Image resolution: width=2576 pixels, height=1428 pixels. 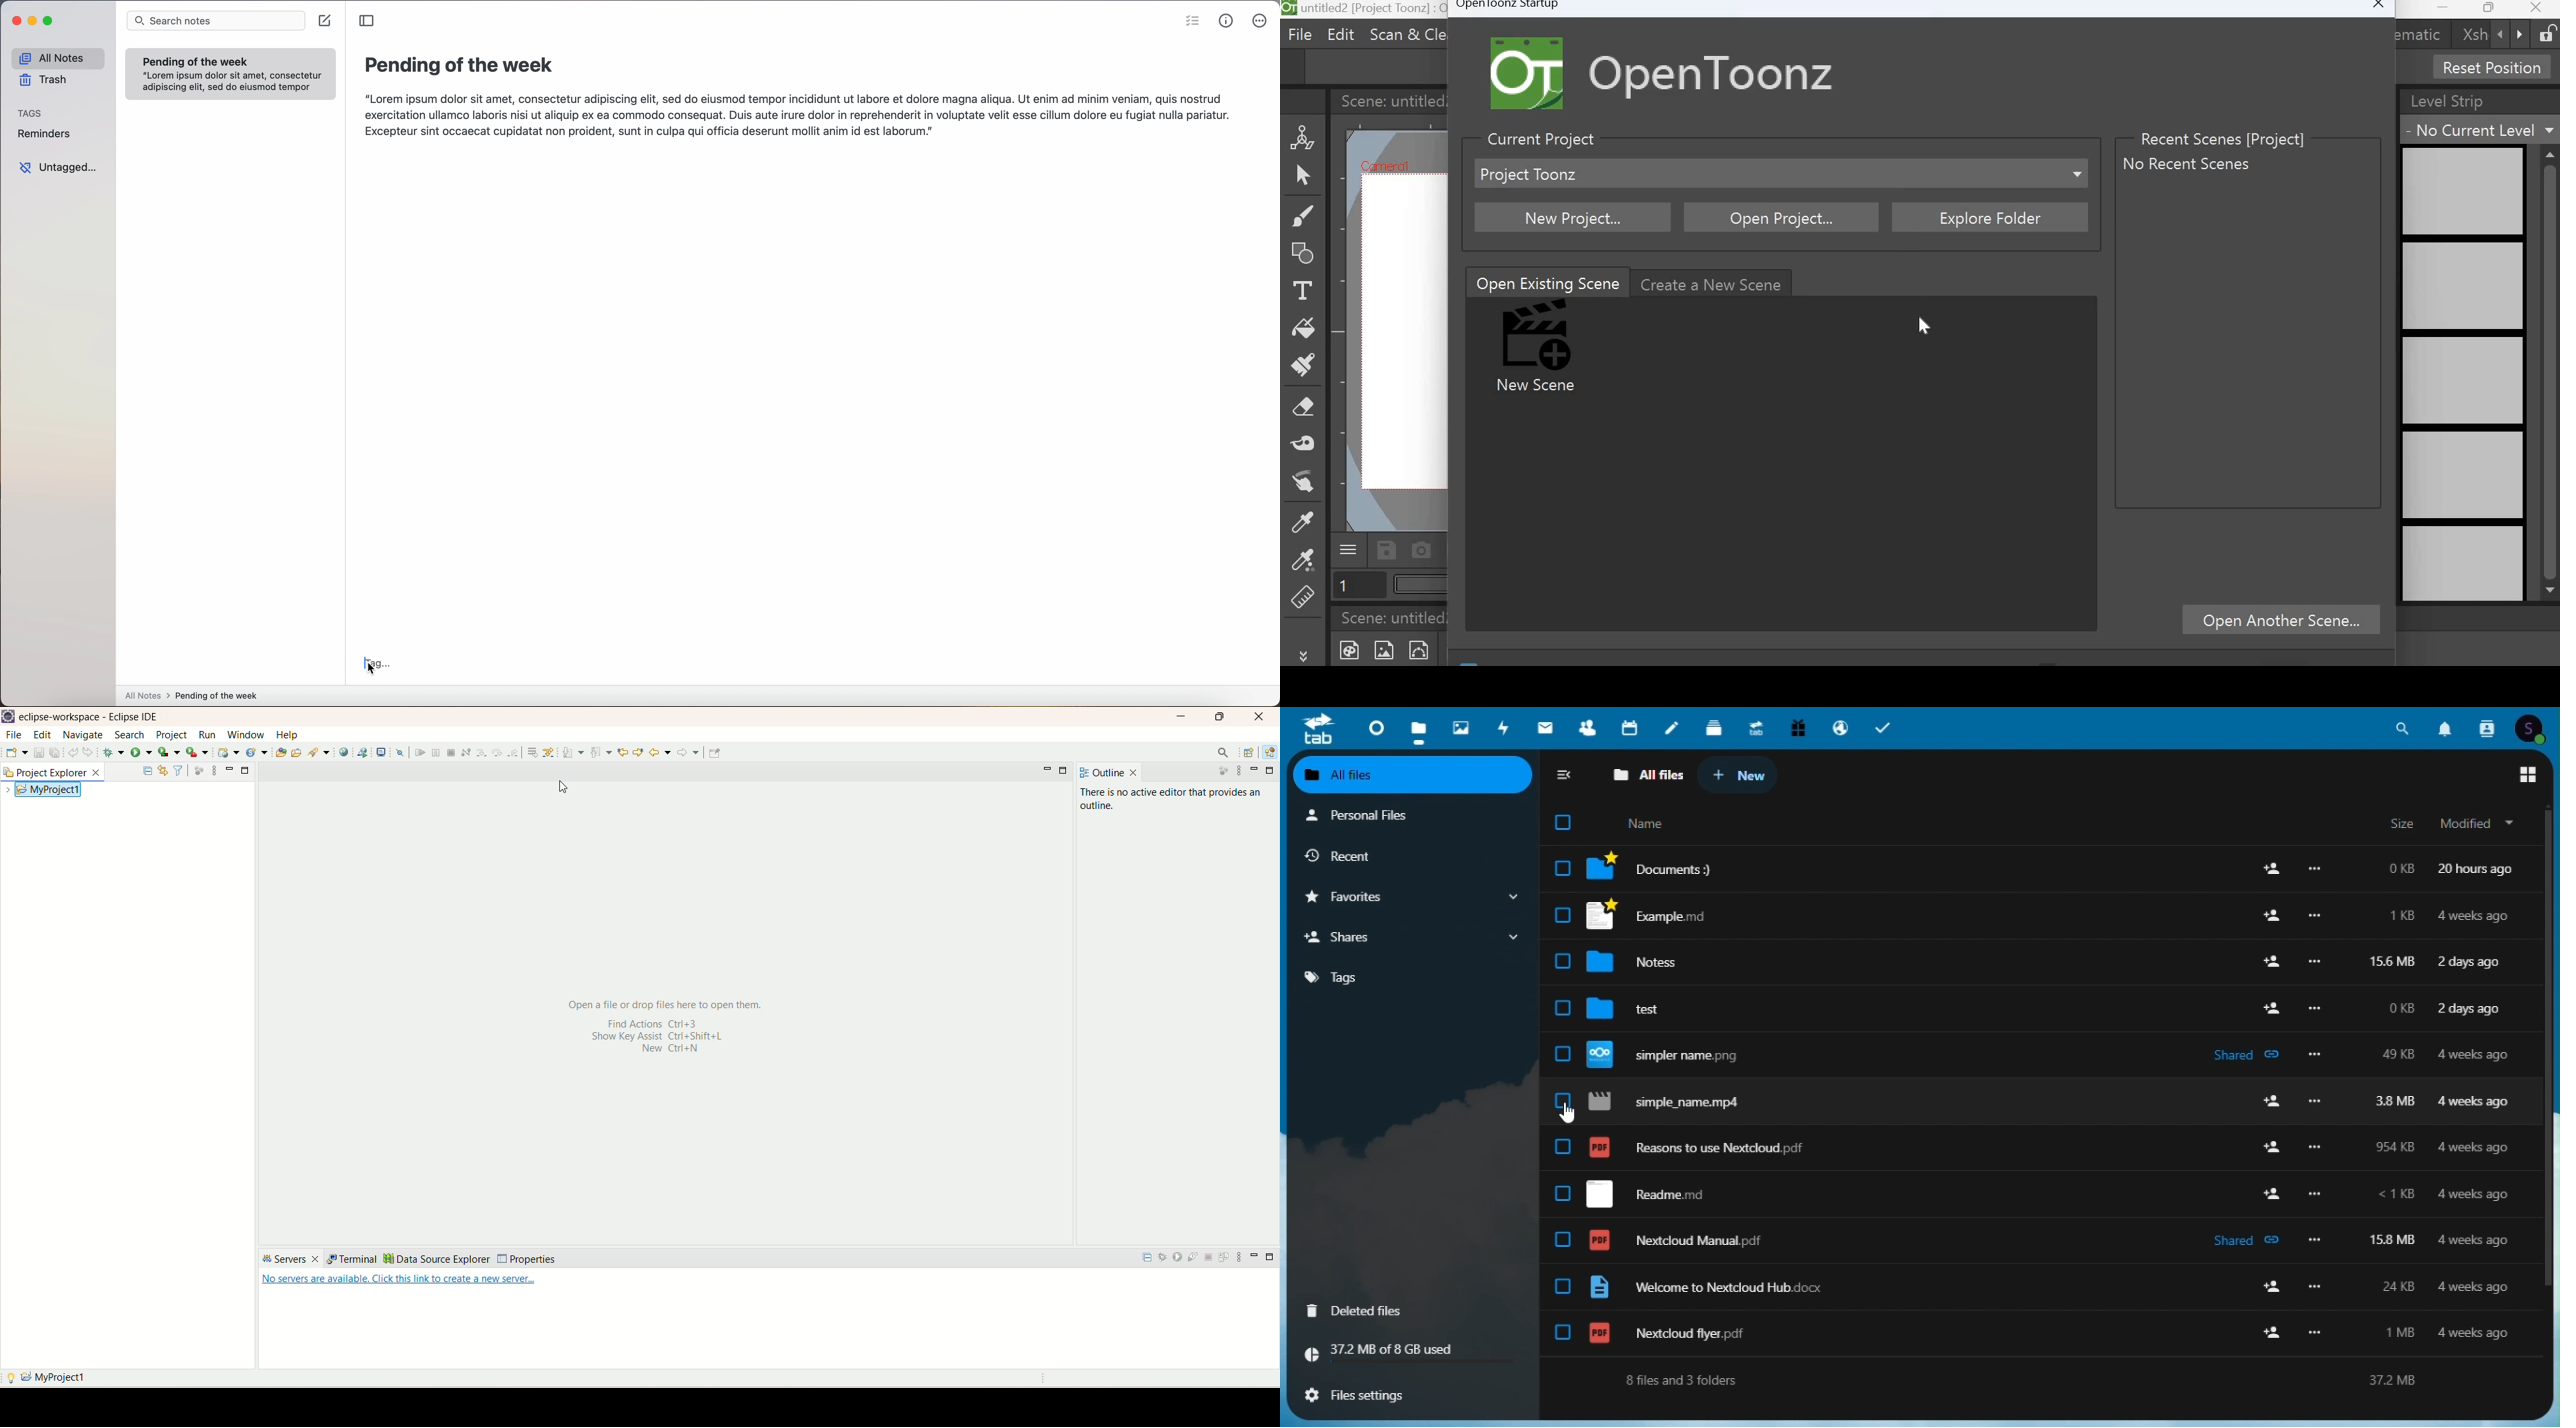 I want to click on New Scene, so click(x=1540, y=349).